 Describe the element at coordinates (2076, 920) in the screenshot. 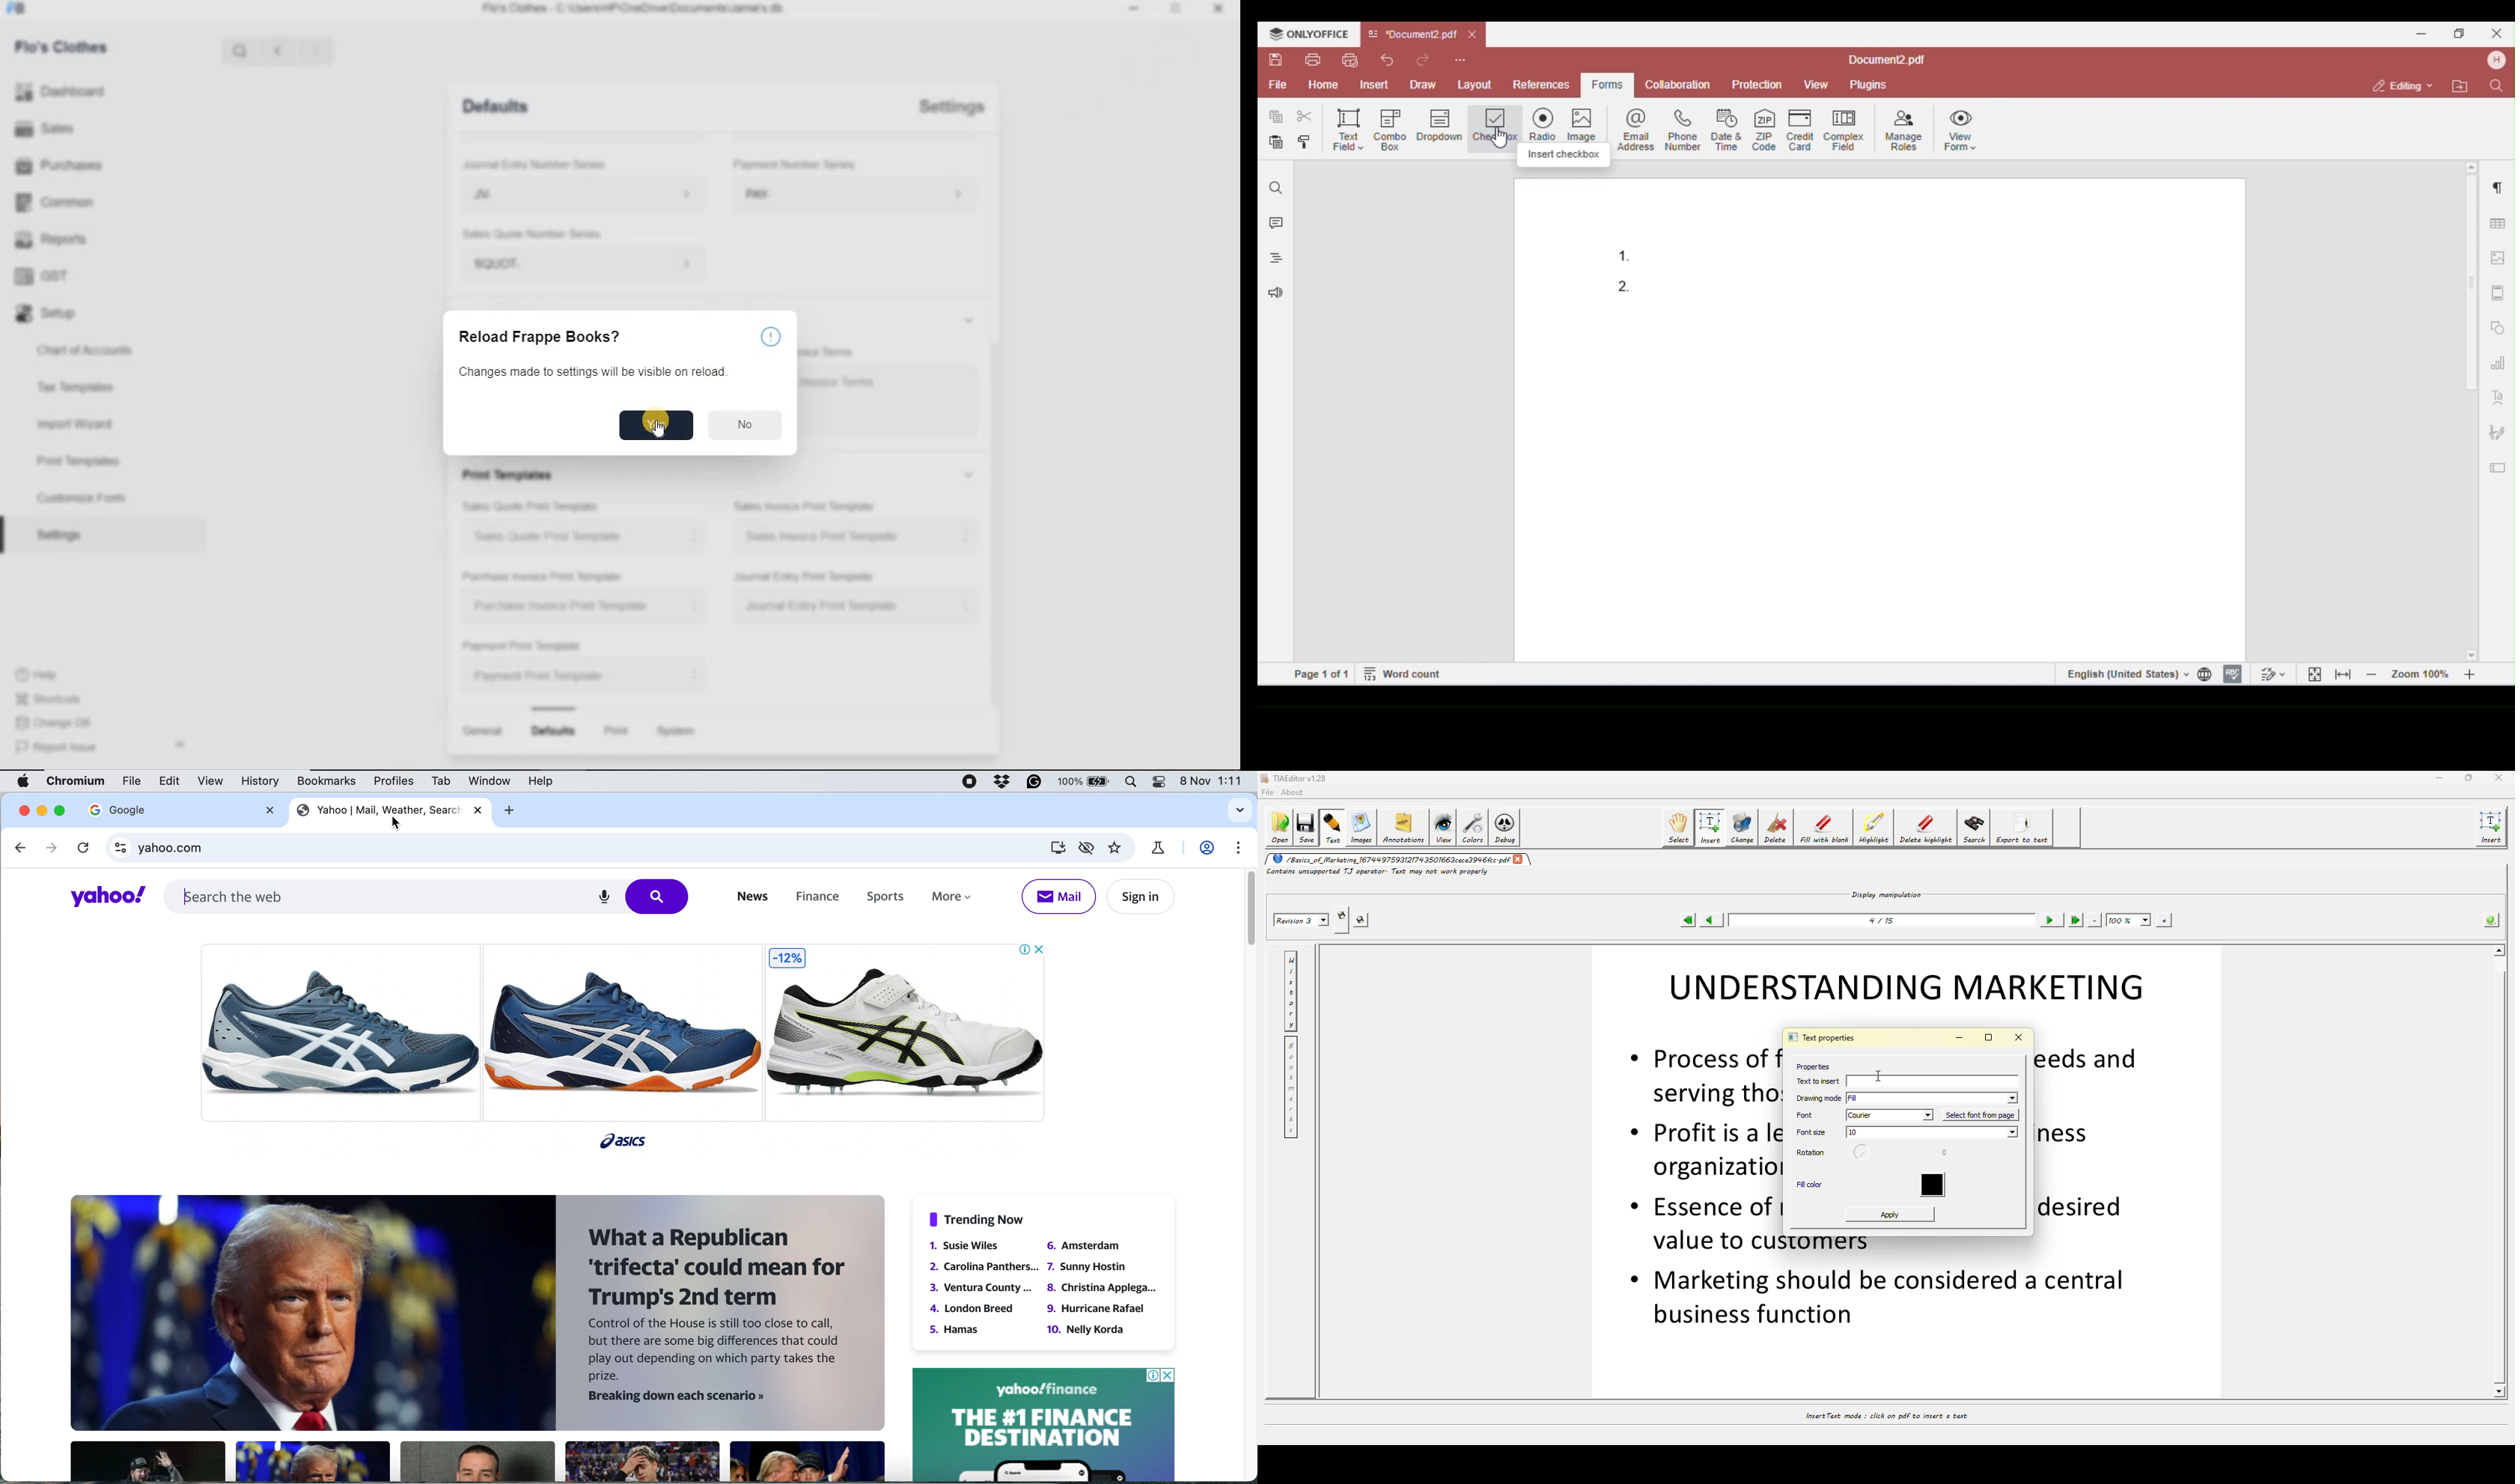

I see `last page` at that location.